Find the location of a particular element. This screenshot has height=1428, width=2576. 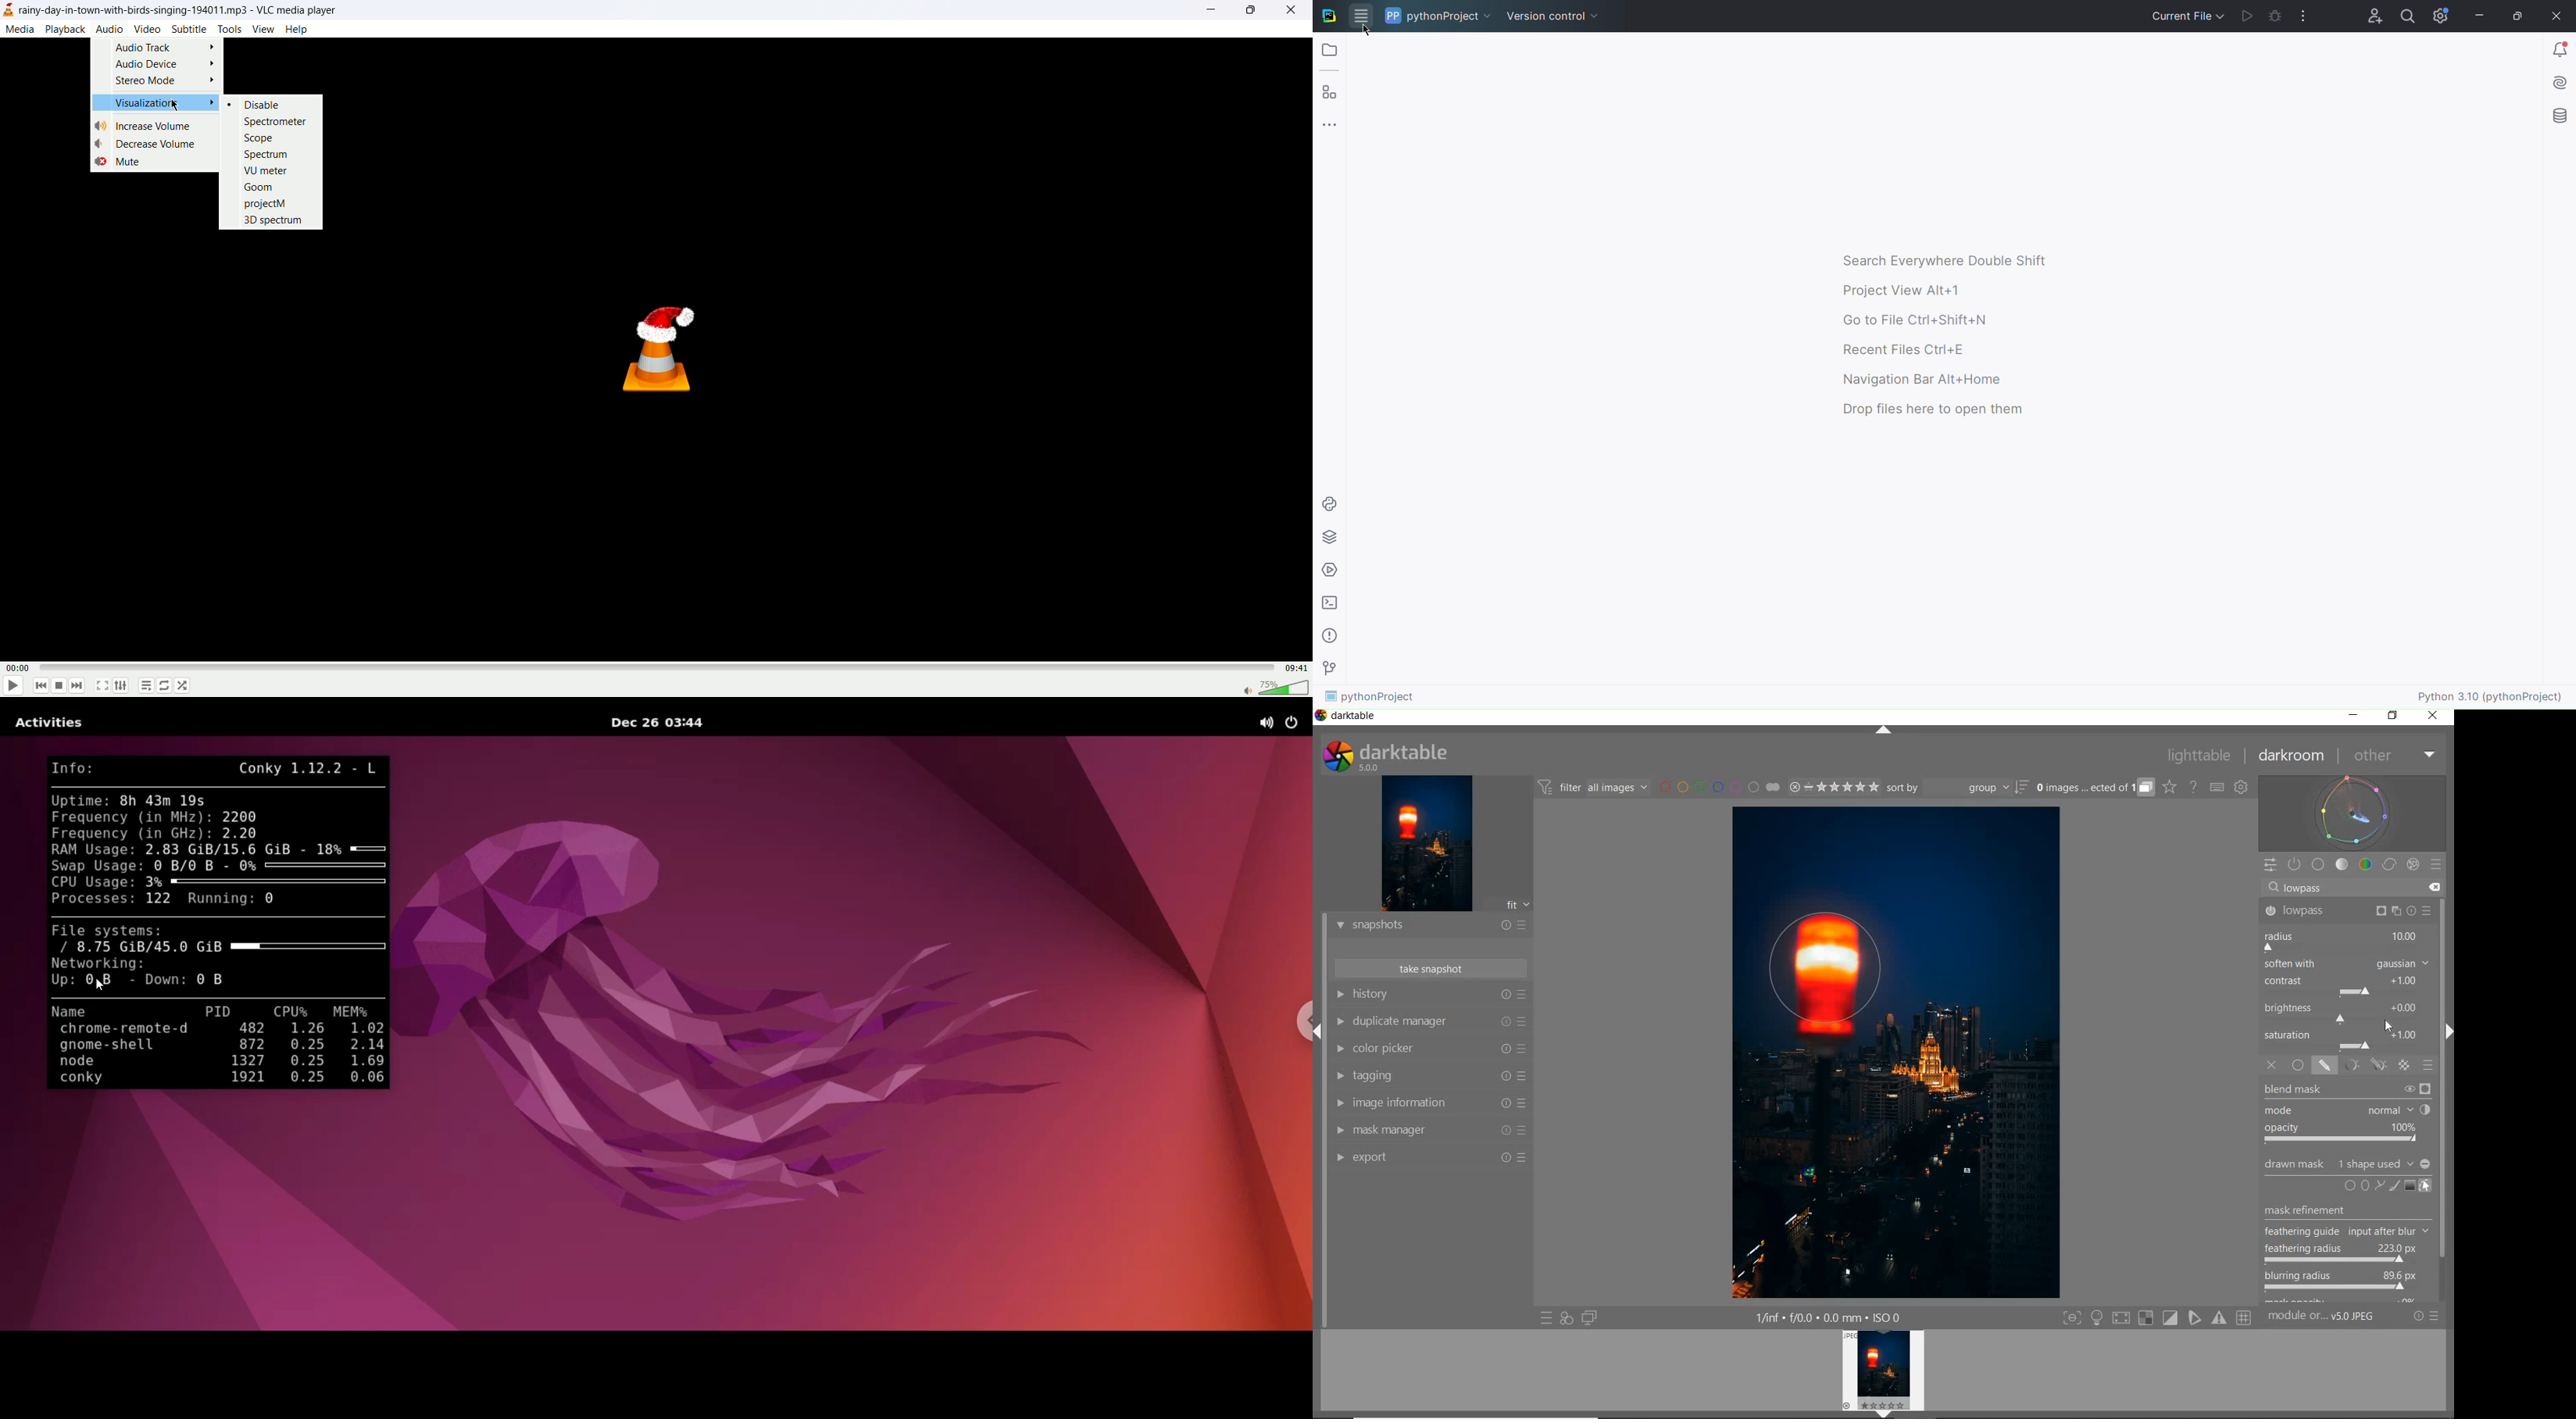

SYSTEM LOG is located at coordinates (1399, 755).